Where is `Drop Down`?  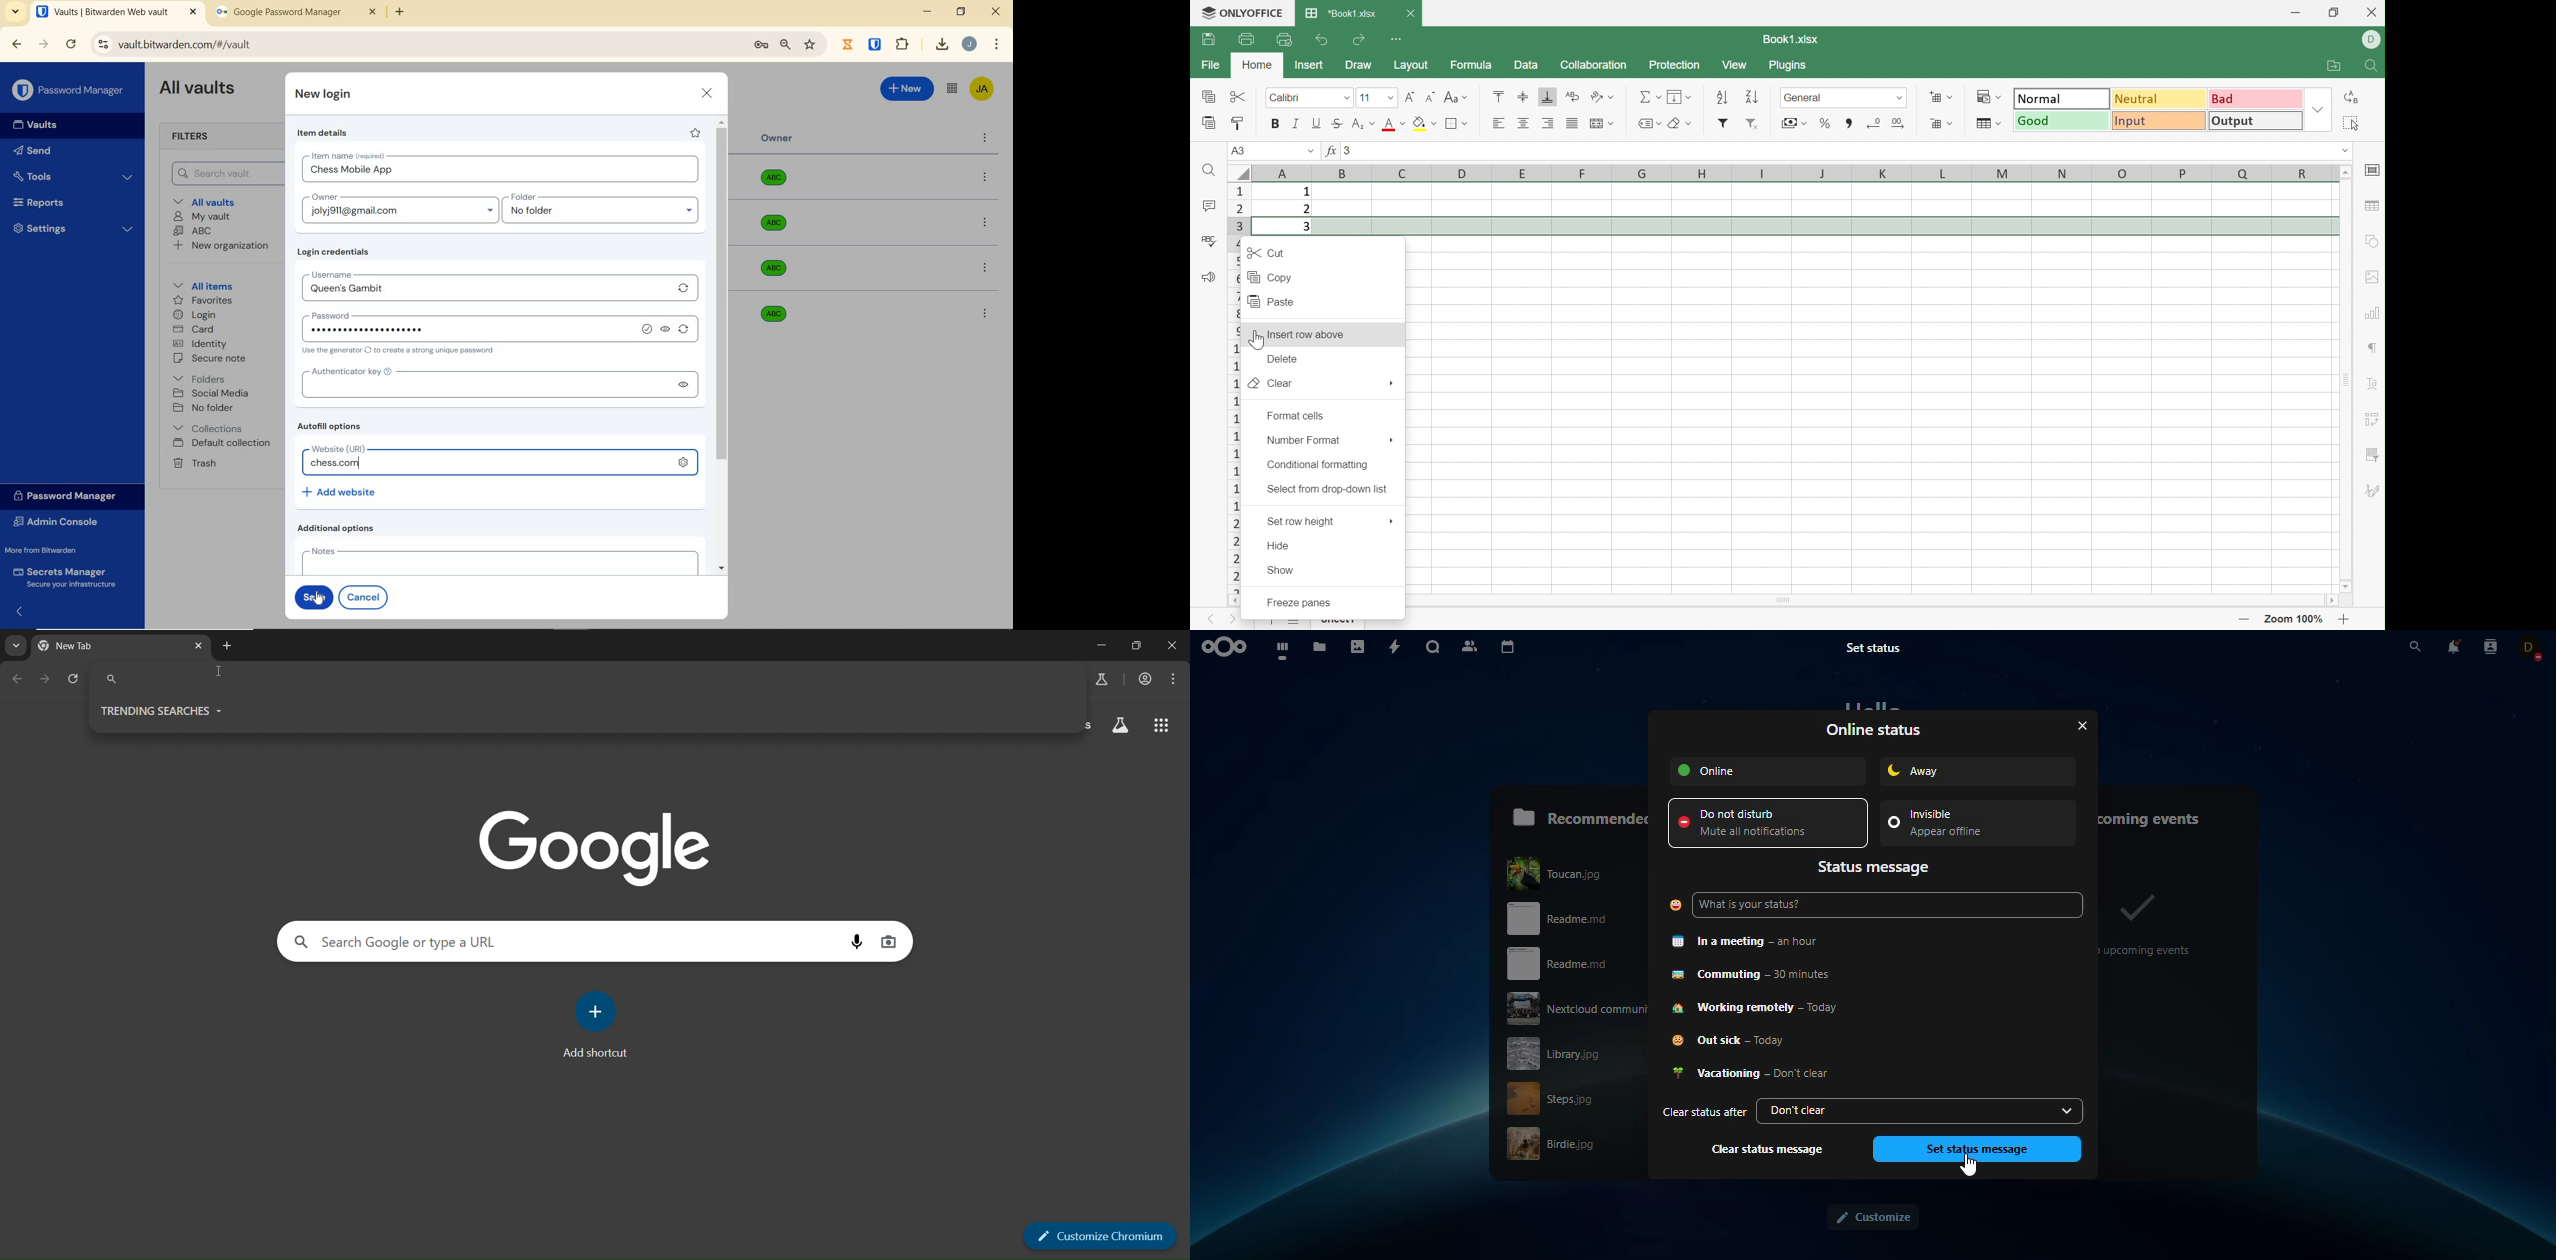 Drop Down is located at coordinates (1614, 98).